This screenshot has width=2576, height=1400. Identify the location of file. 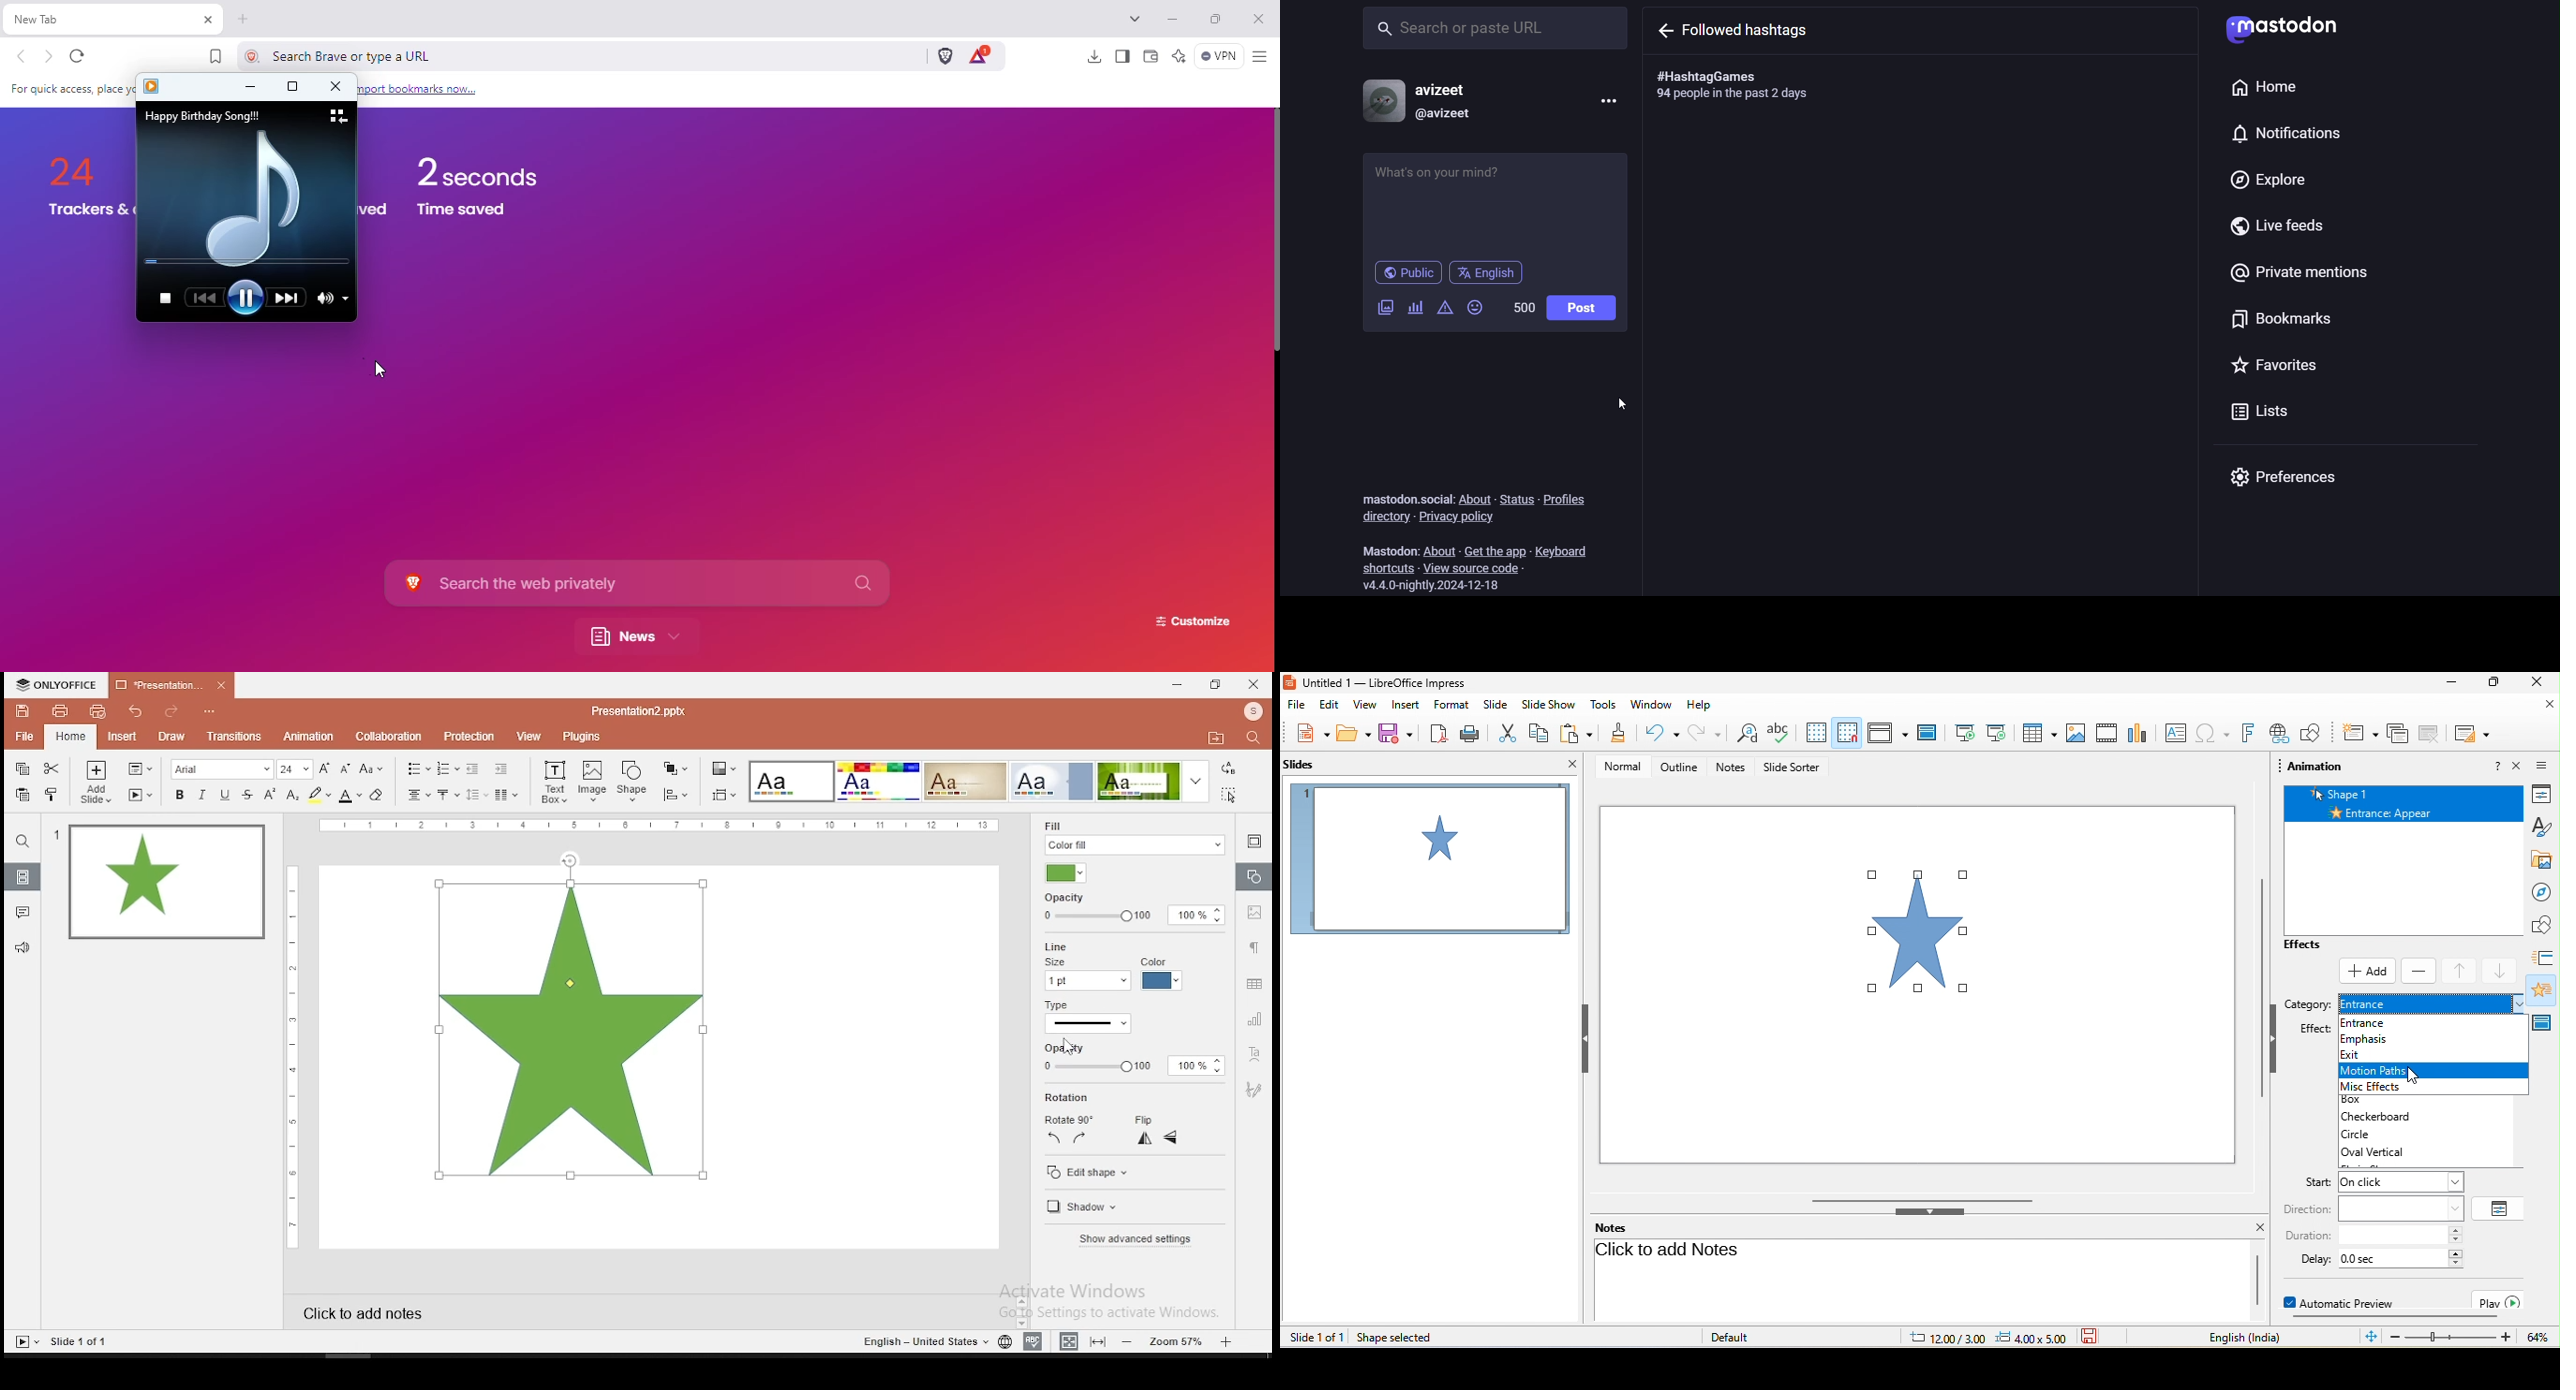
(26, 736).